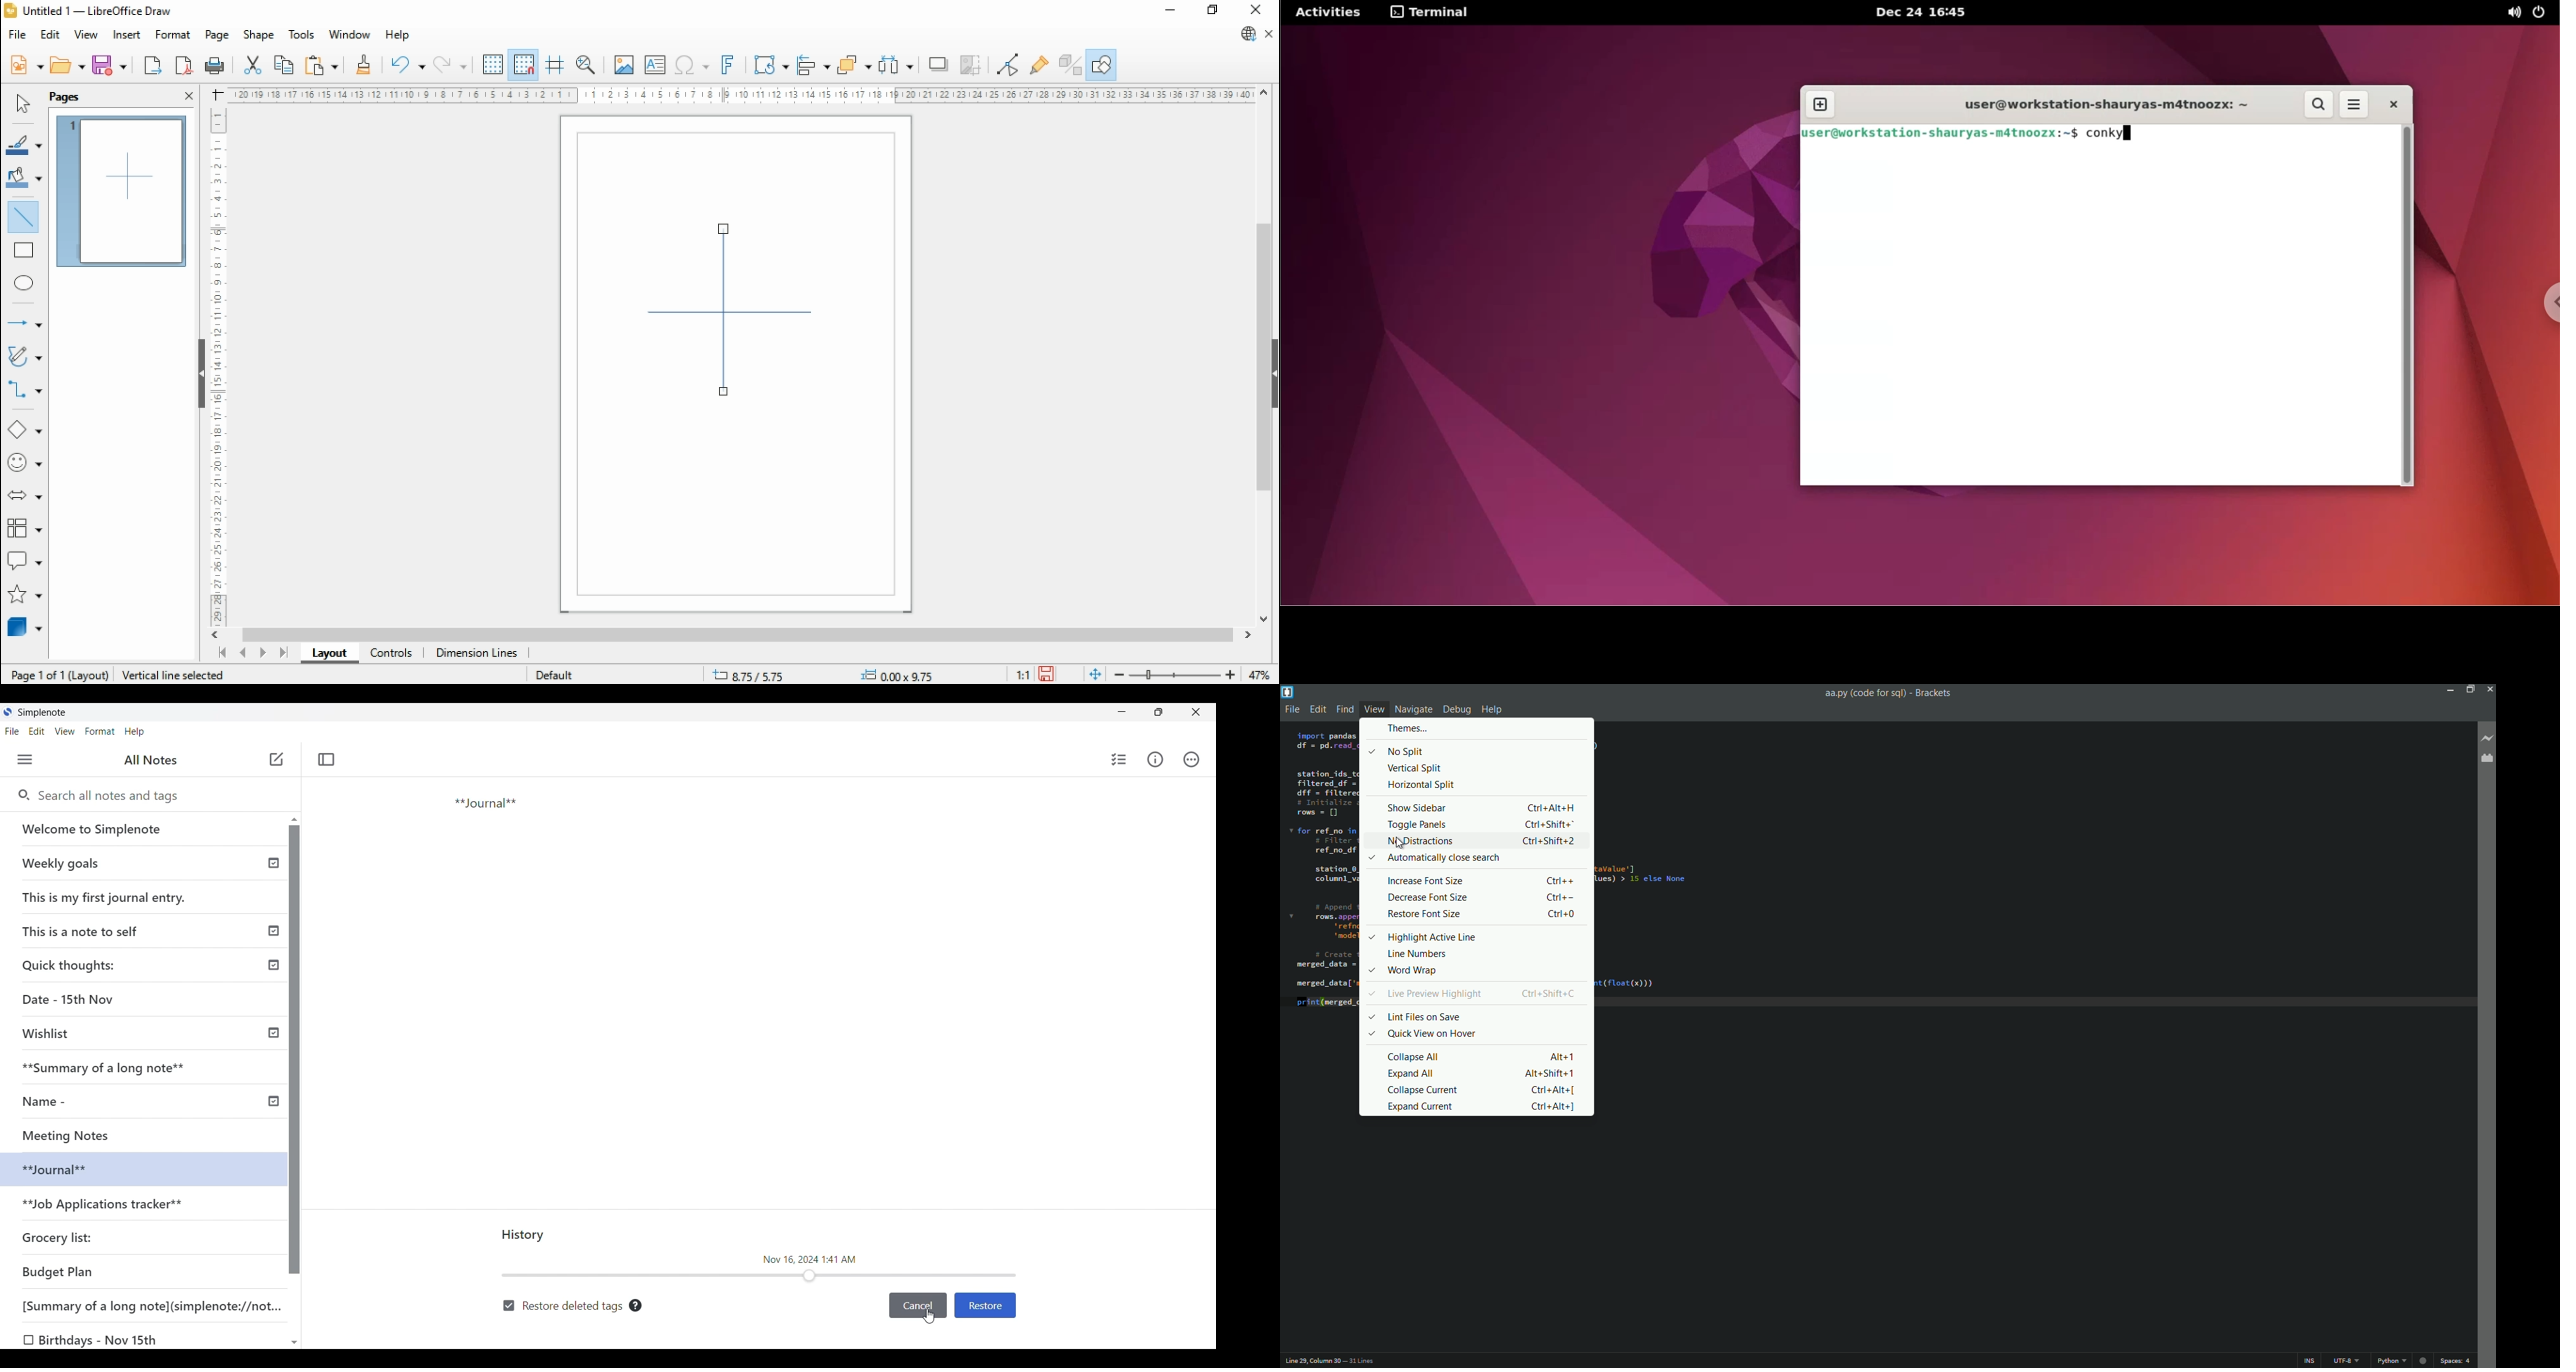 The height and width of the screenshot is (1372, 2576). I want to click on View menu, so click(65, 732).